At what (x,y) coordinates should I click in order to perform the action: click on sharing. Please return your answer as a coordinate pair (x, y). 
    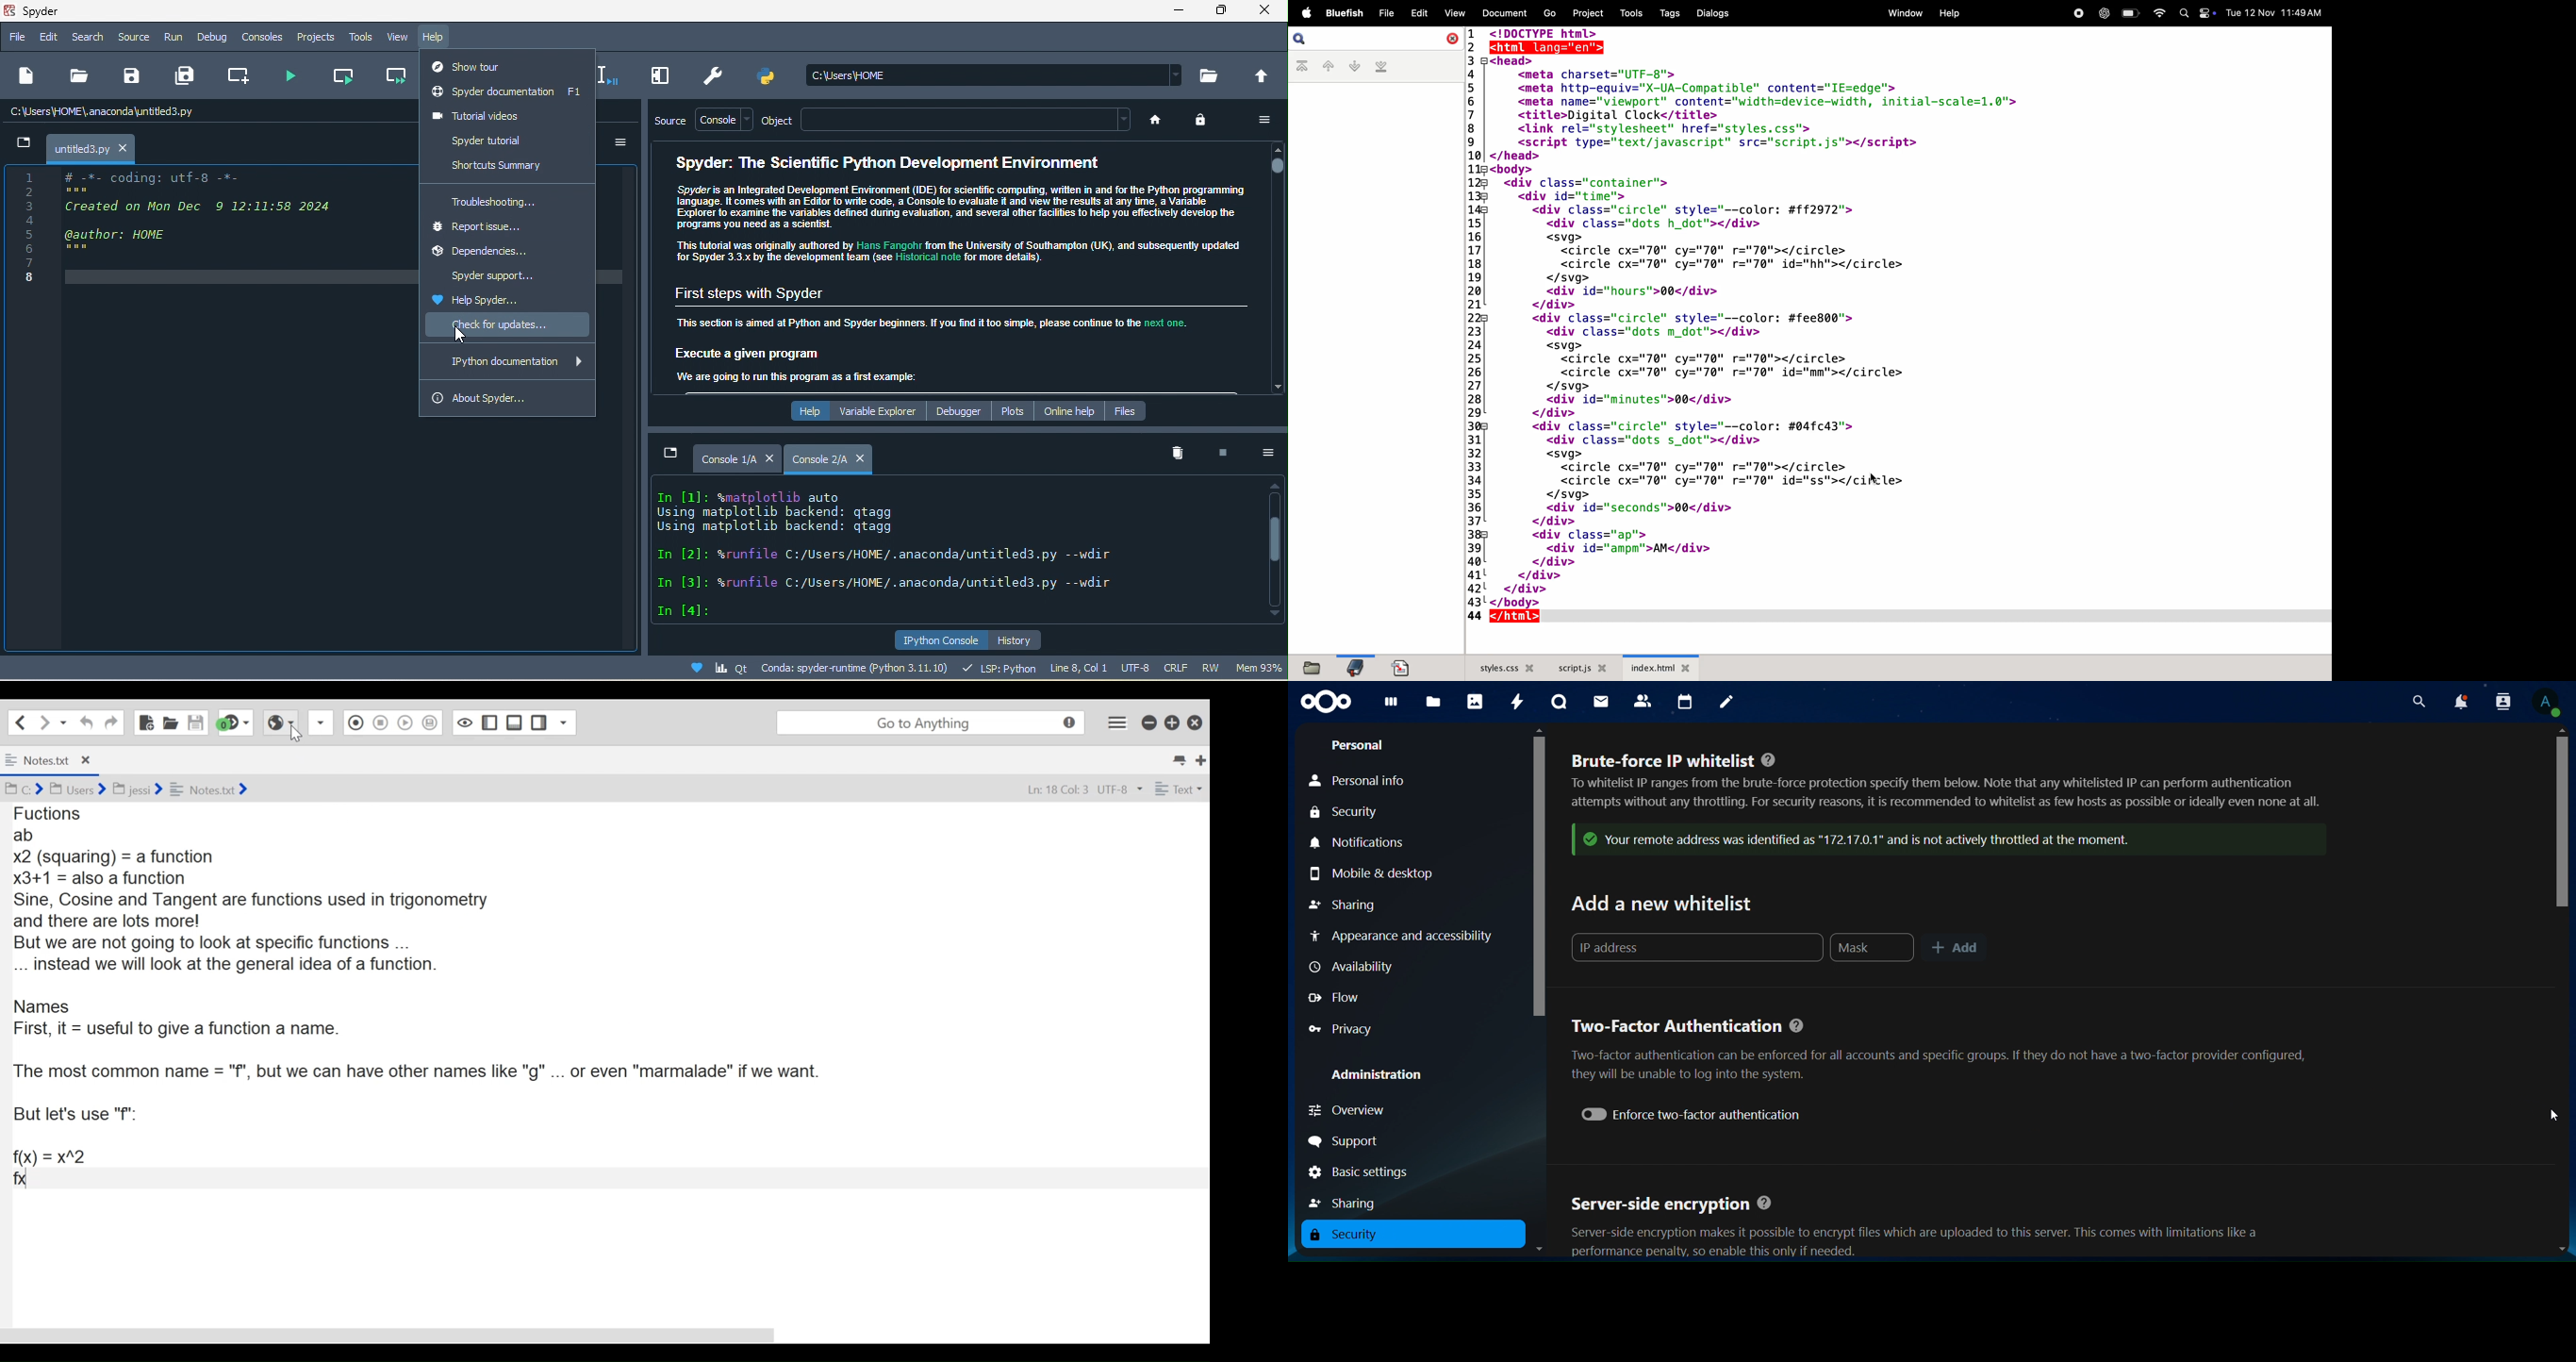
    Looking at the image, I should click on (1345, 902).